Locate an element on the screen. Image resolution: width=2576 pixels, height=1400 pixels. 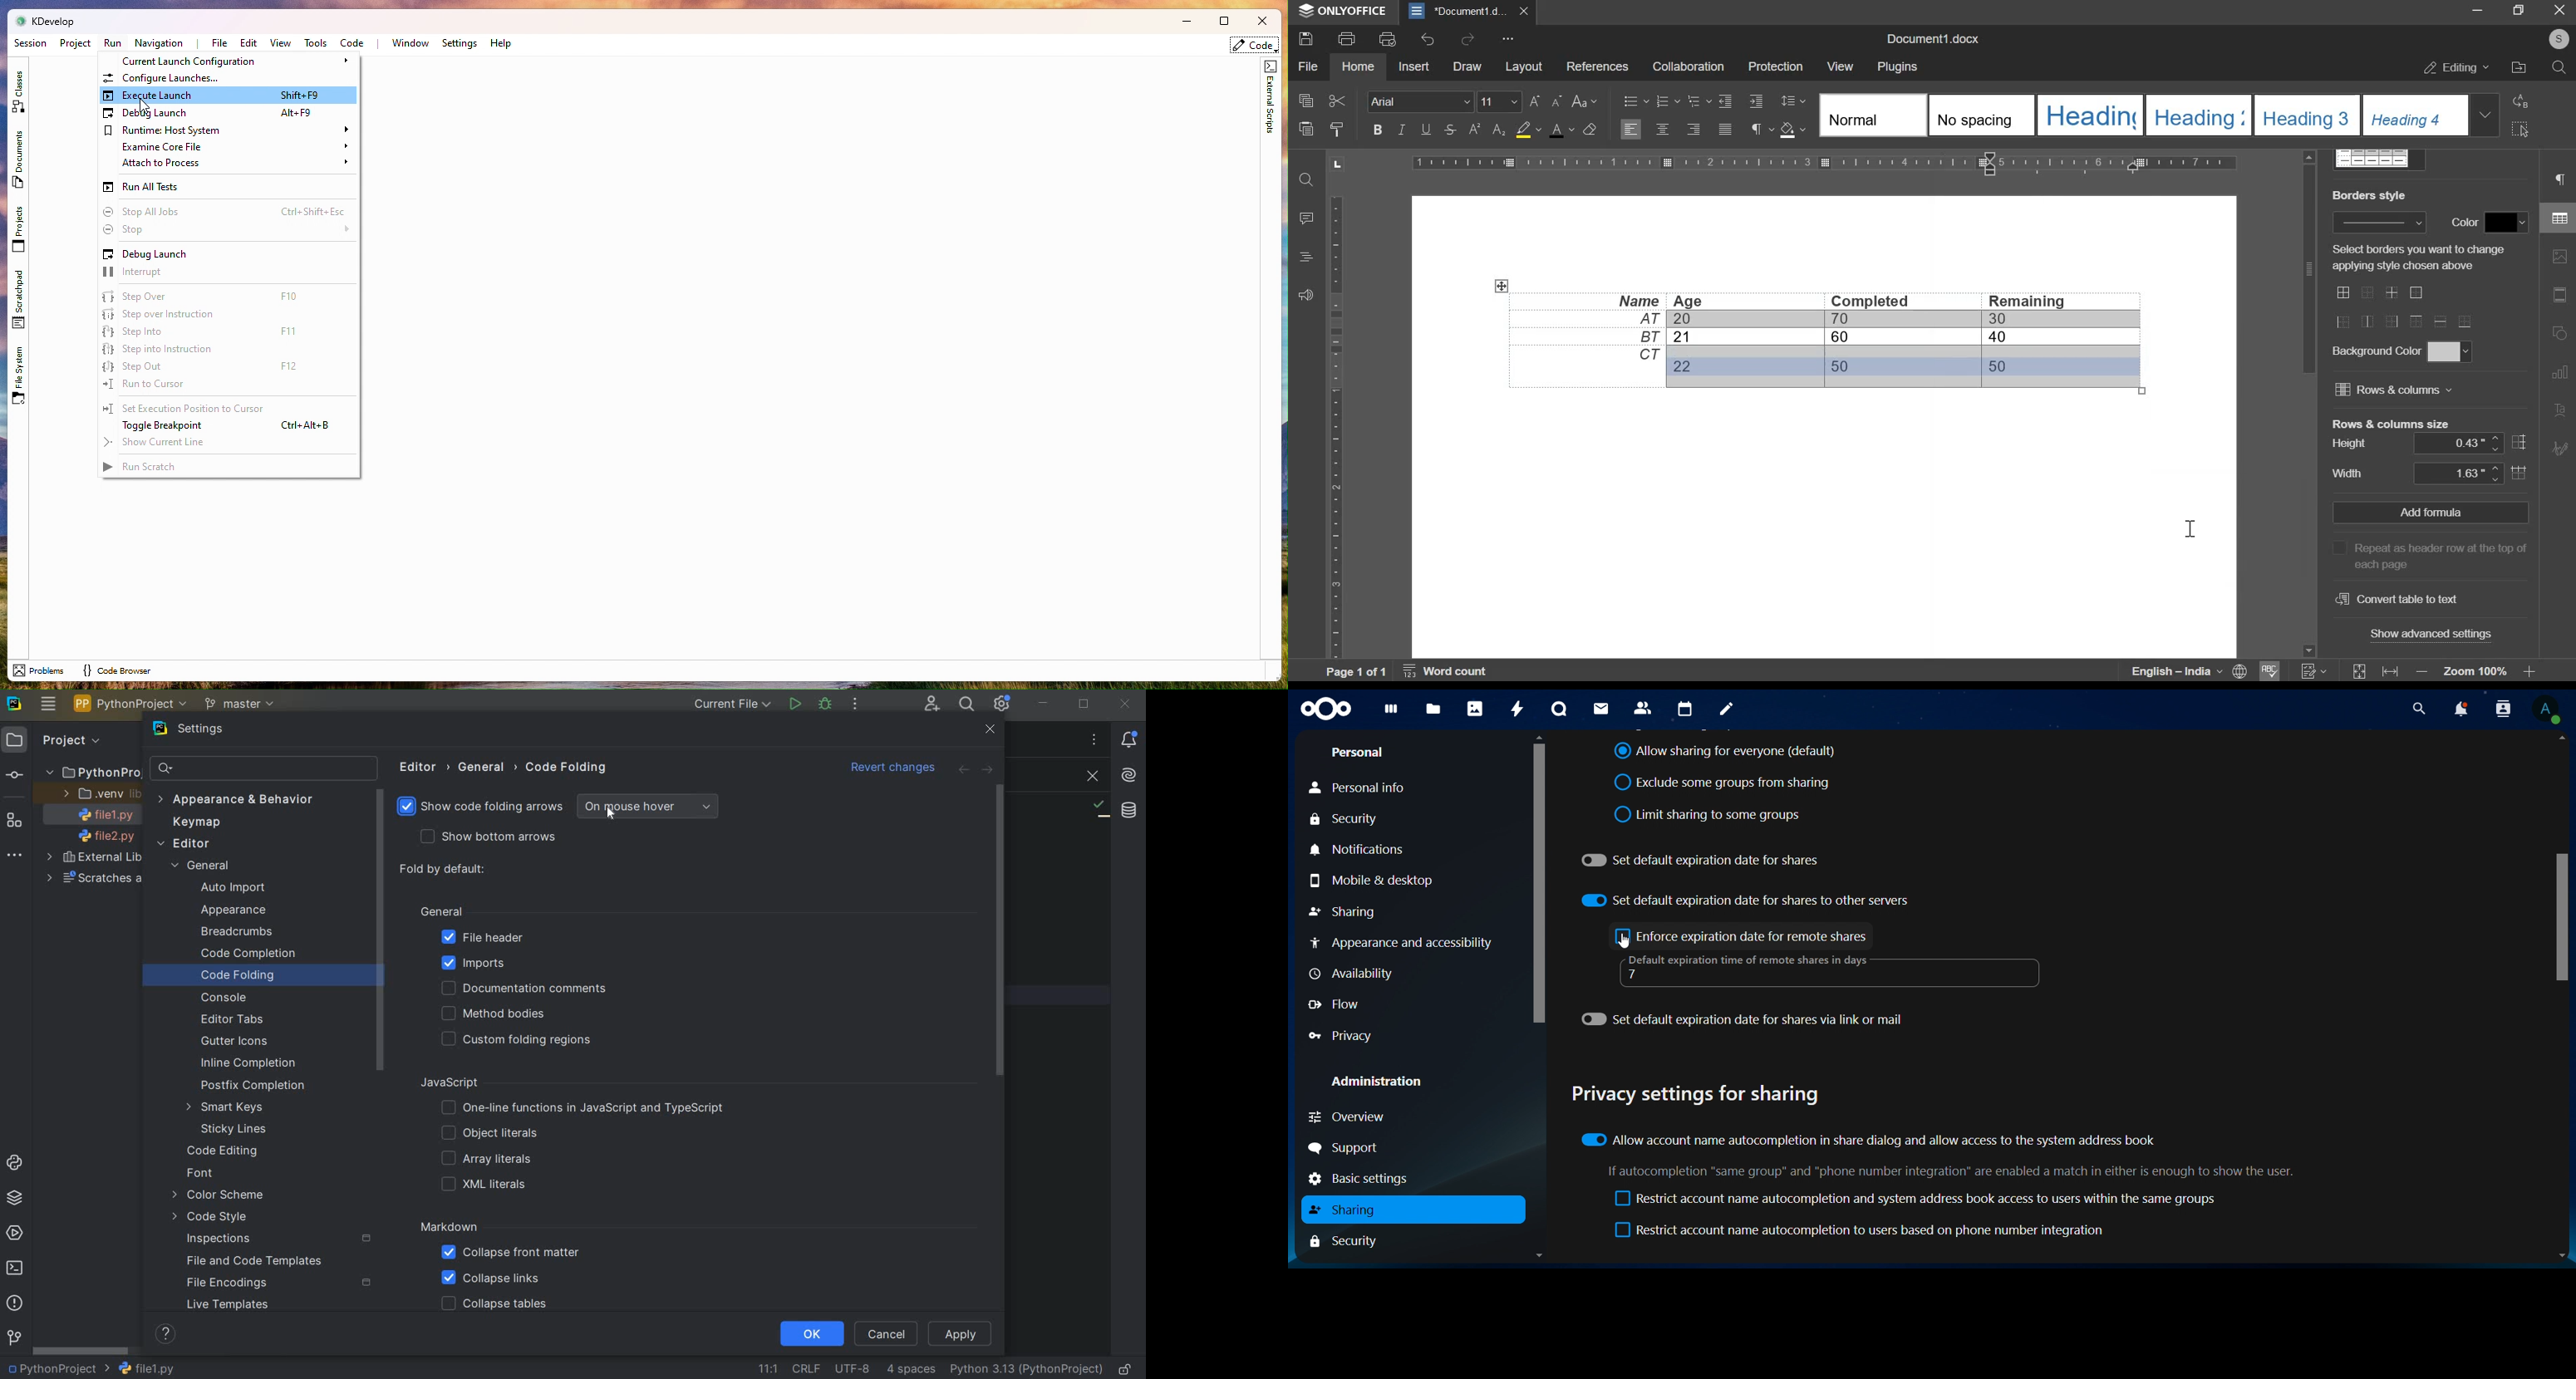
background color is located at coordinates (1524, 131).